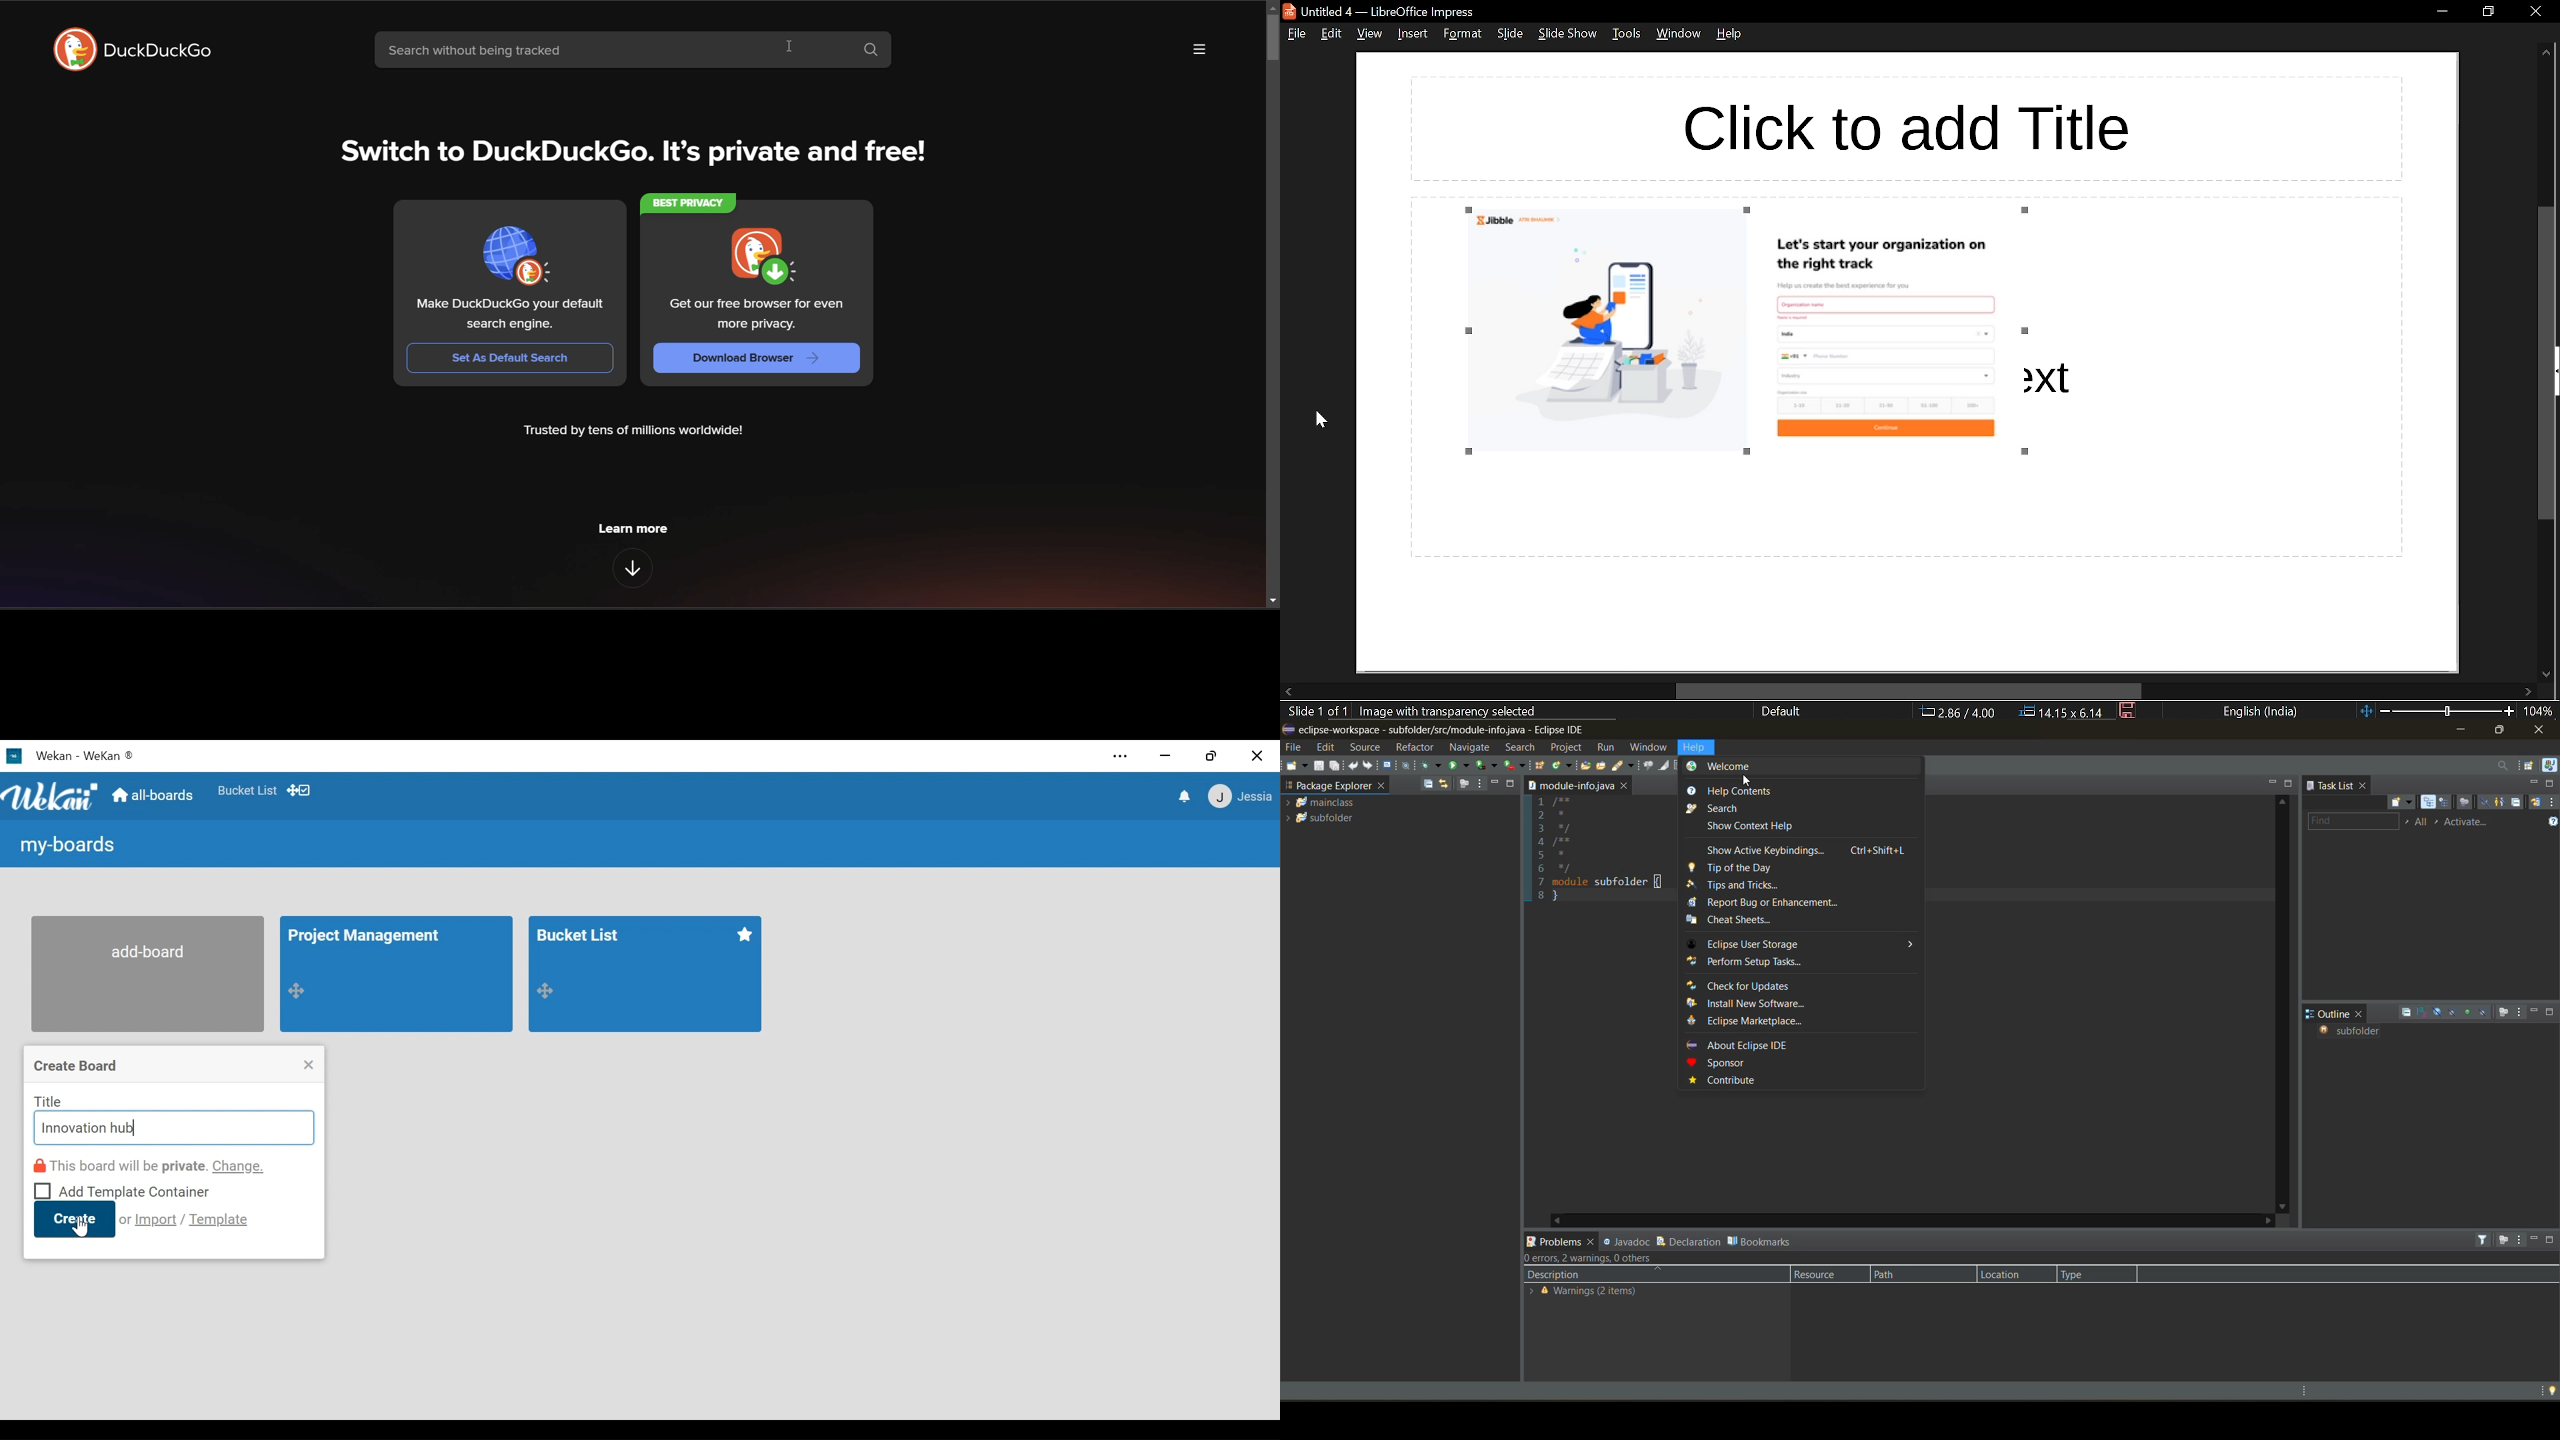  I want to click on current window, so click(1384, 11).